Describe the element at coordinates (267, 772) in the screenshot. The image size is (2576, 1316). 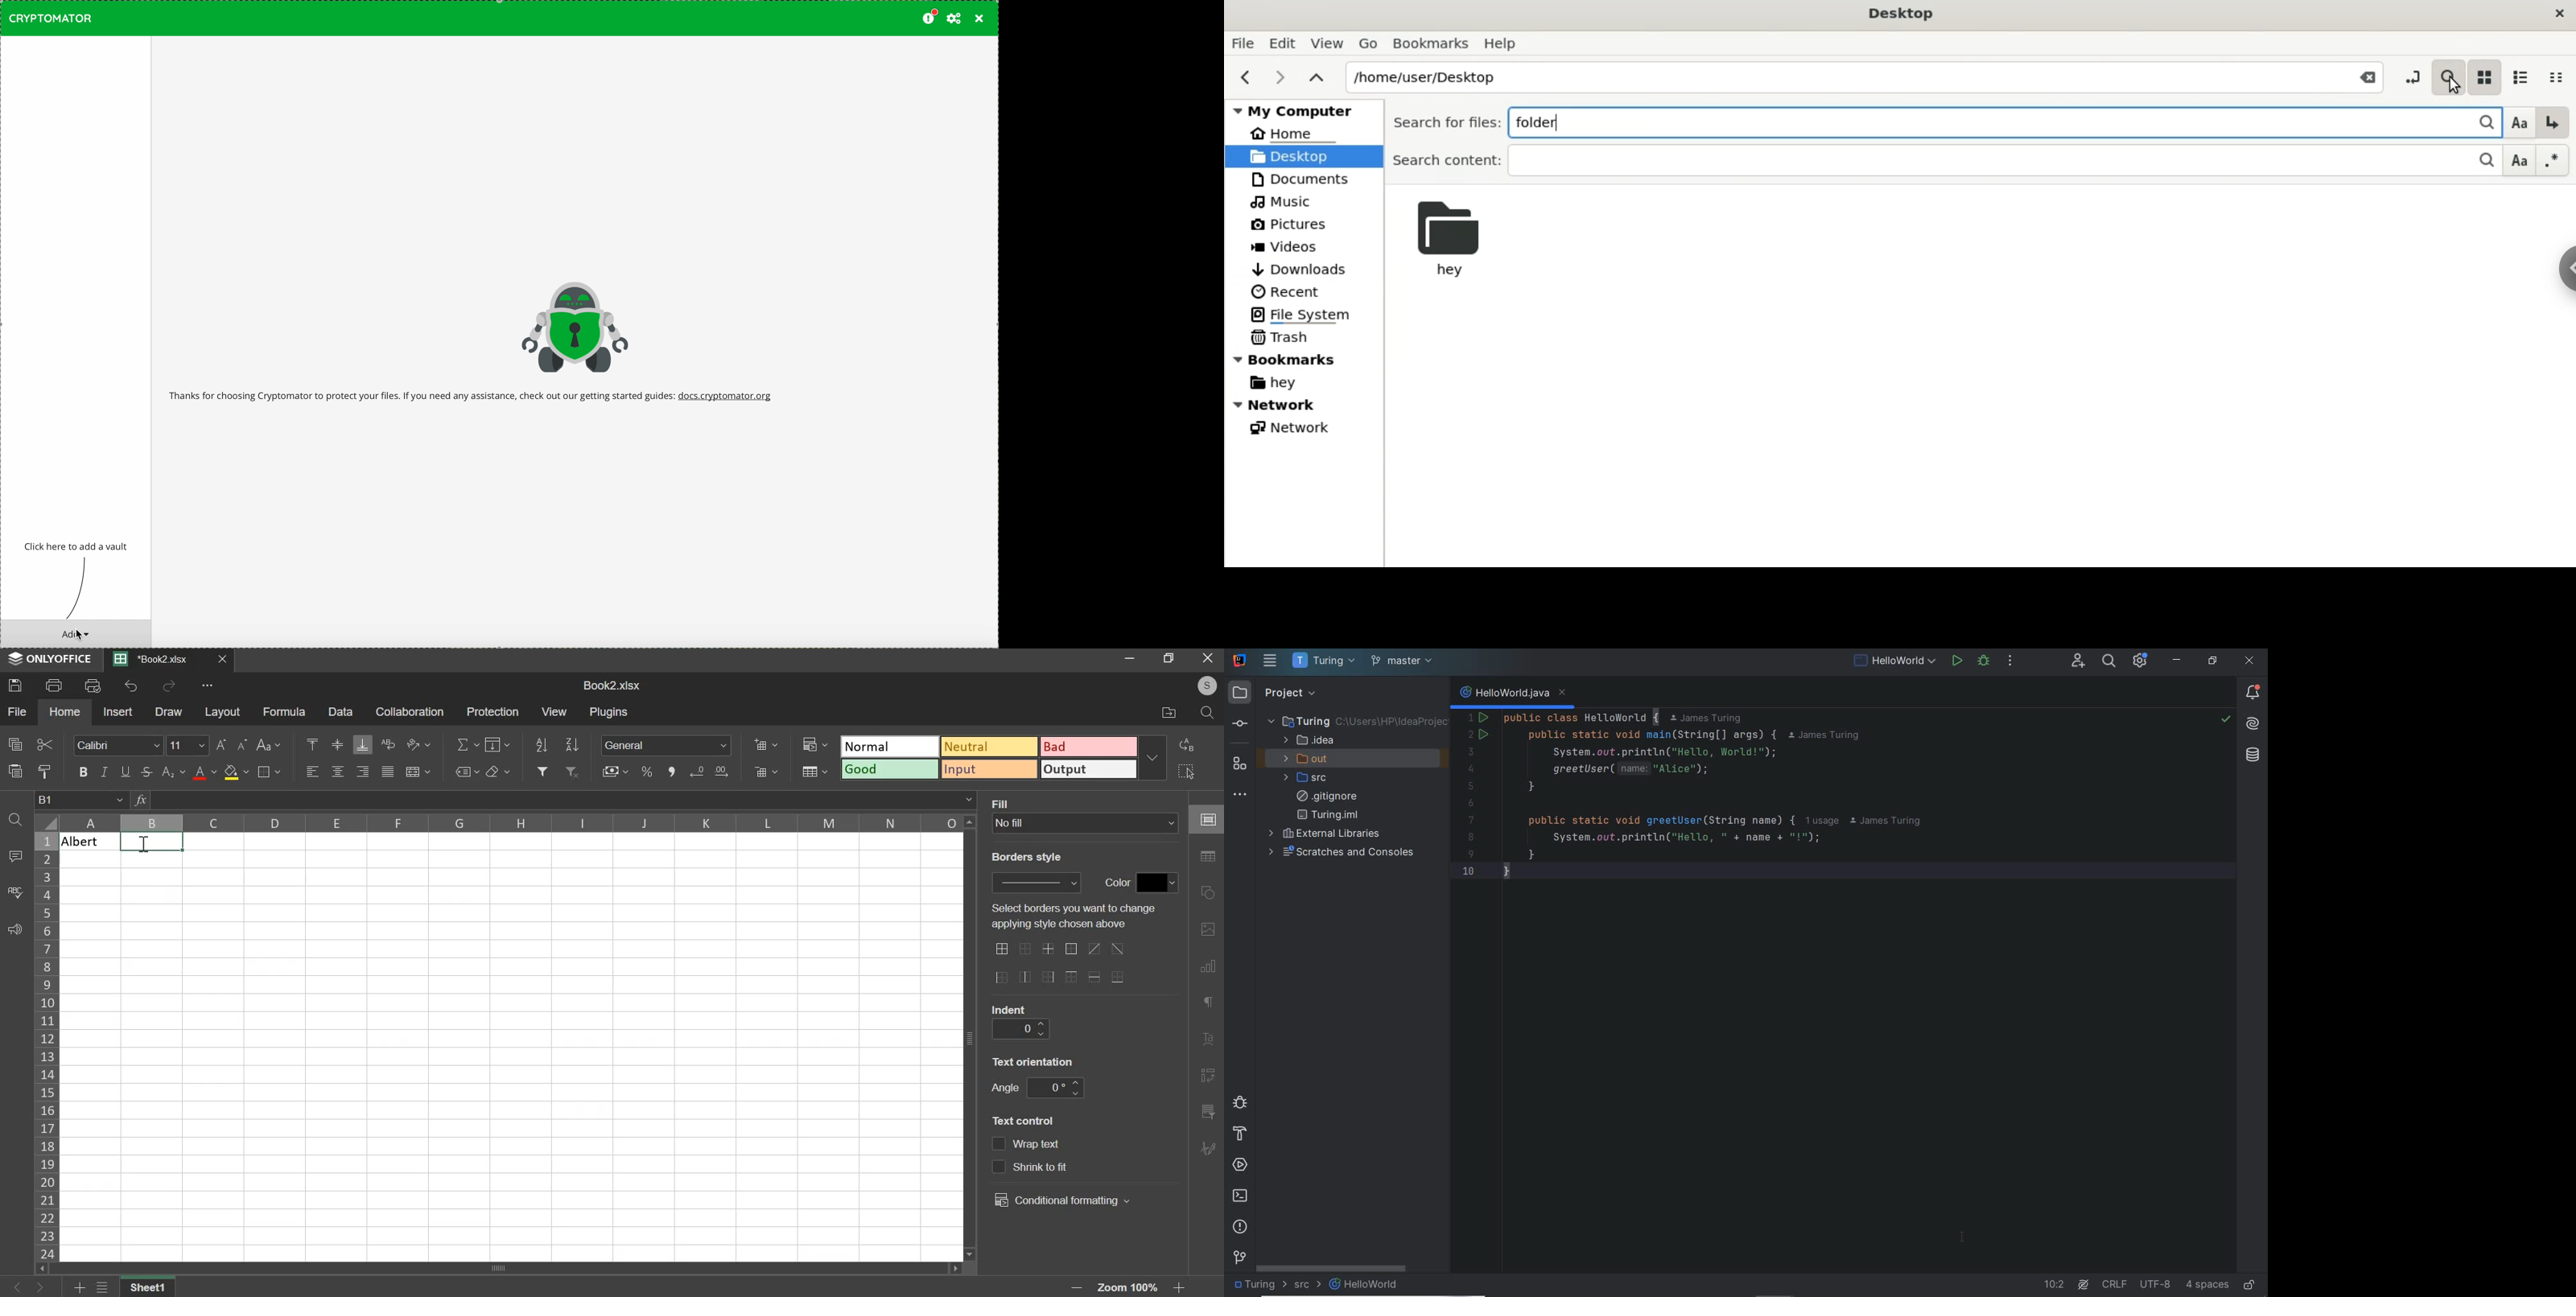
I see `borders` at that location.